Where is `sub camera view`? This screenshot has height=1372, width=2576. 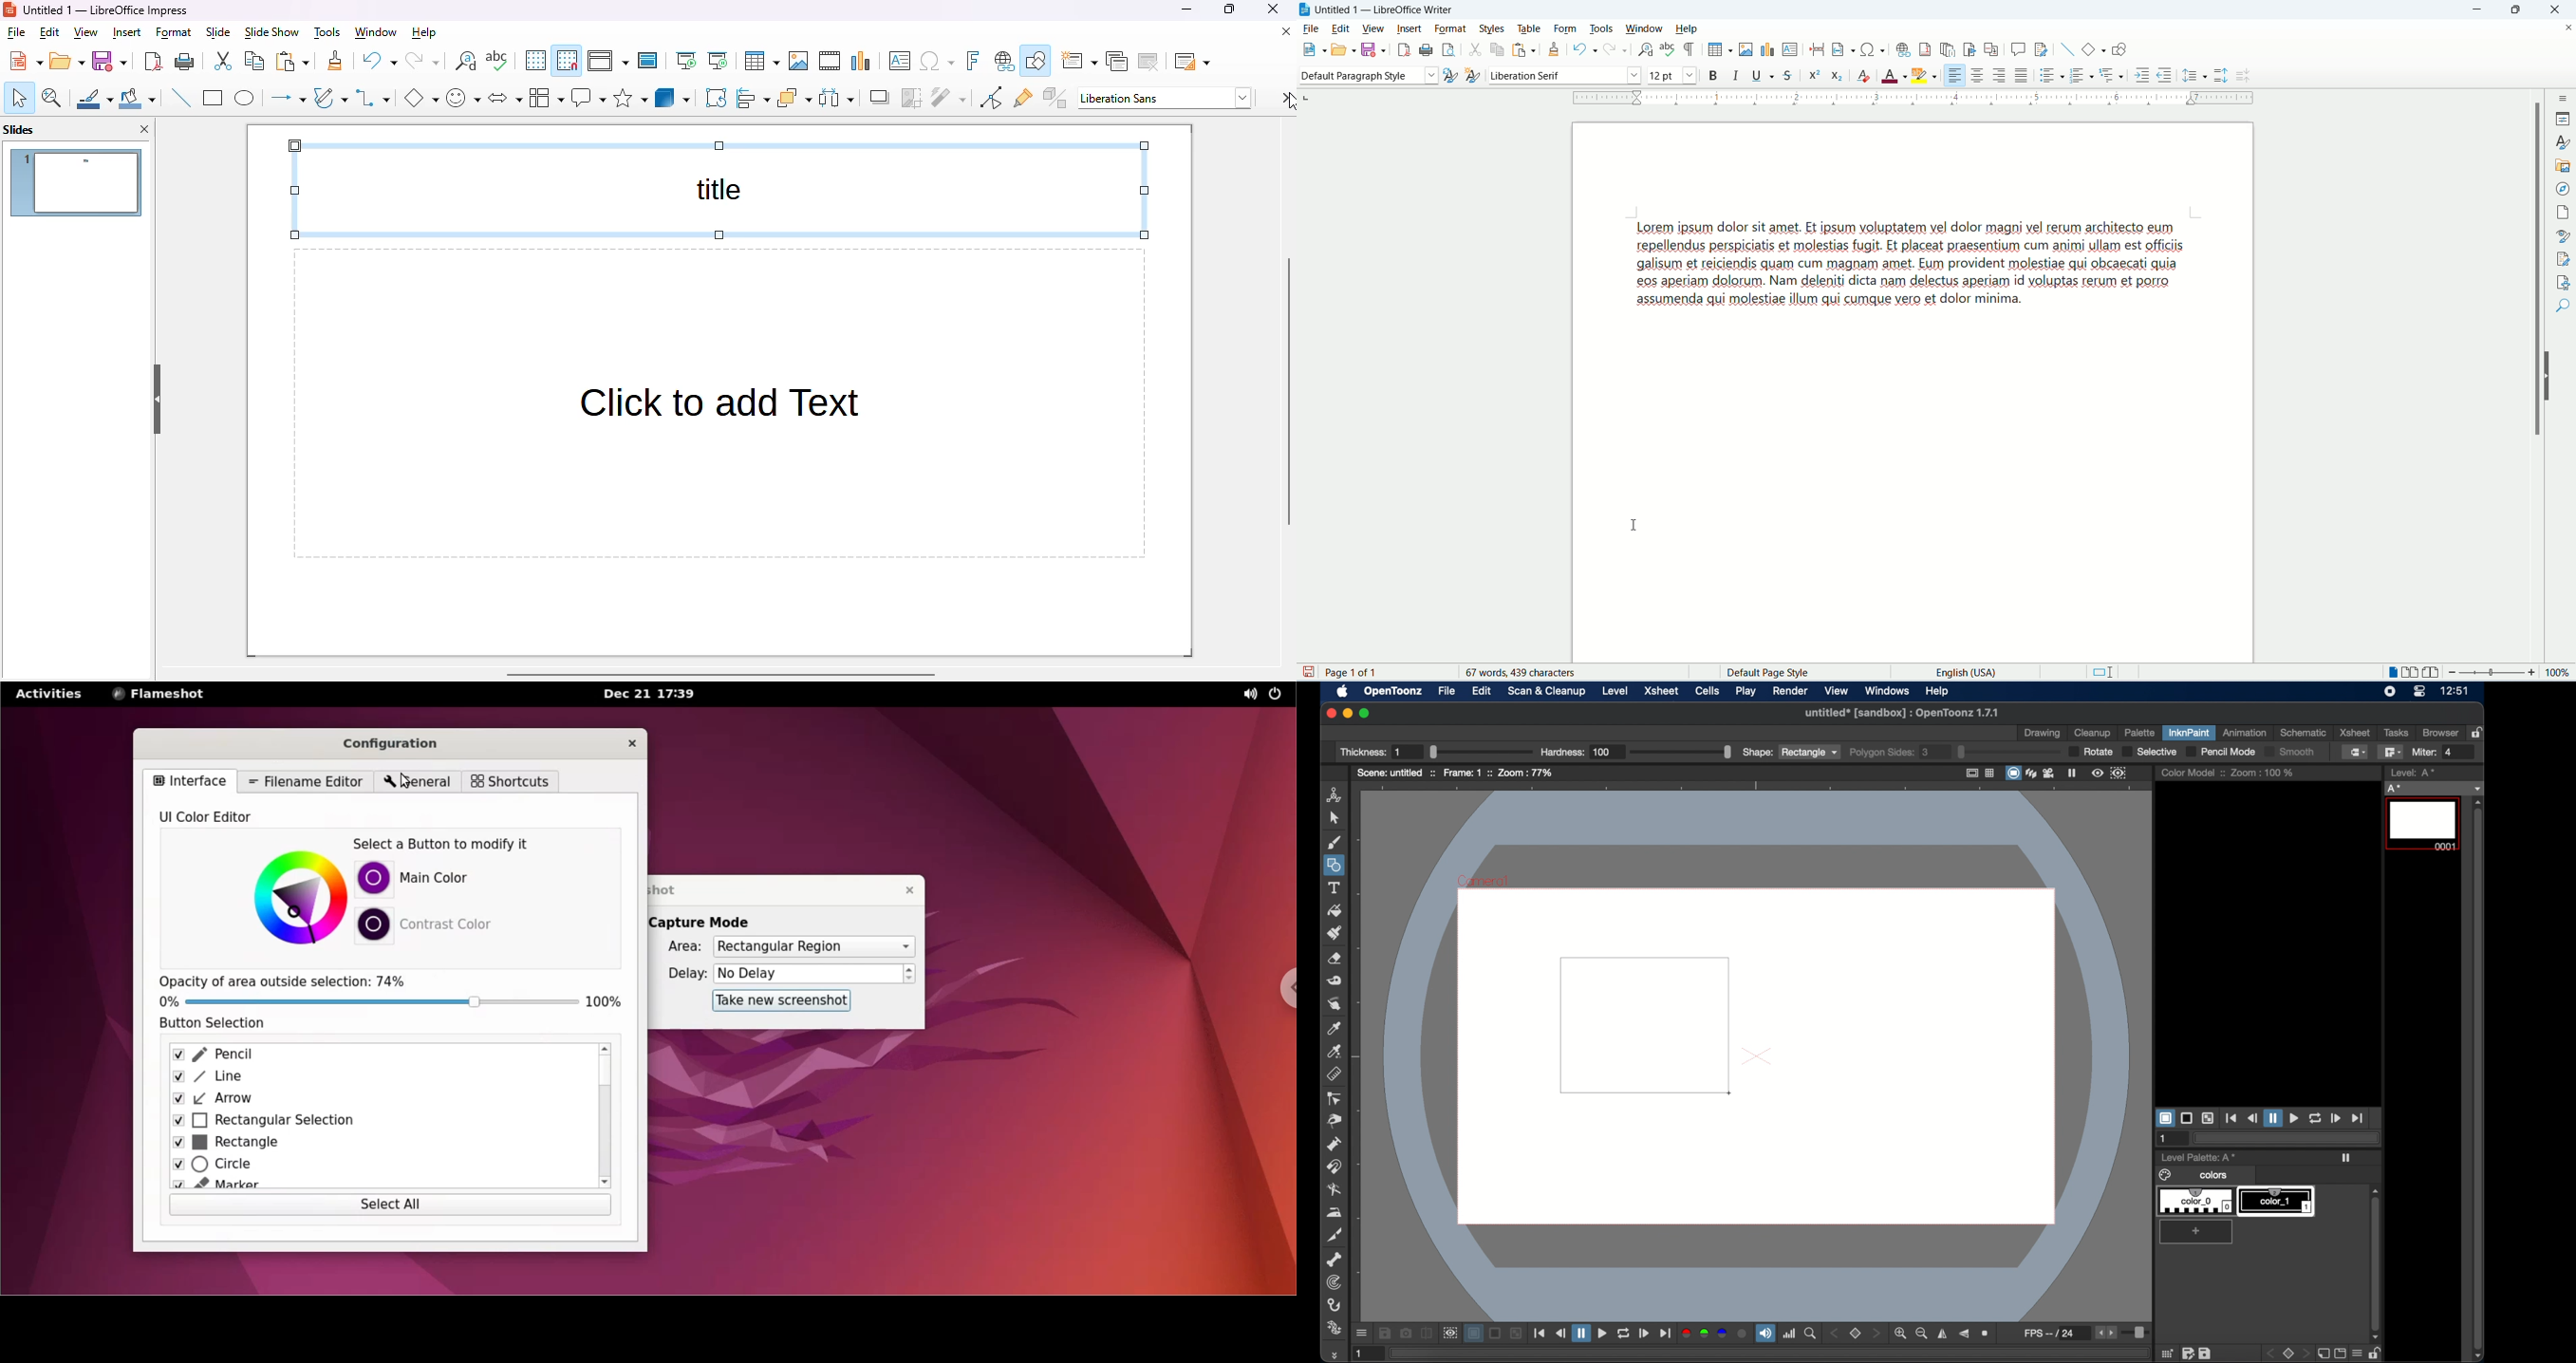 sub camera view is located at coordinates (1449, 1333).